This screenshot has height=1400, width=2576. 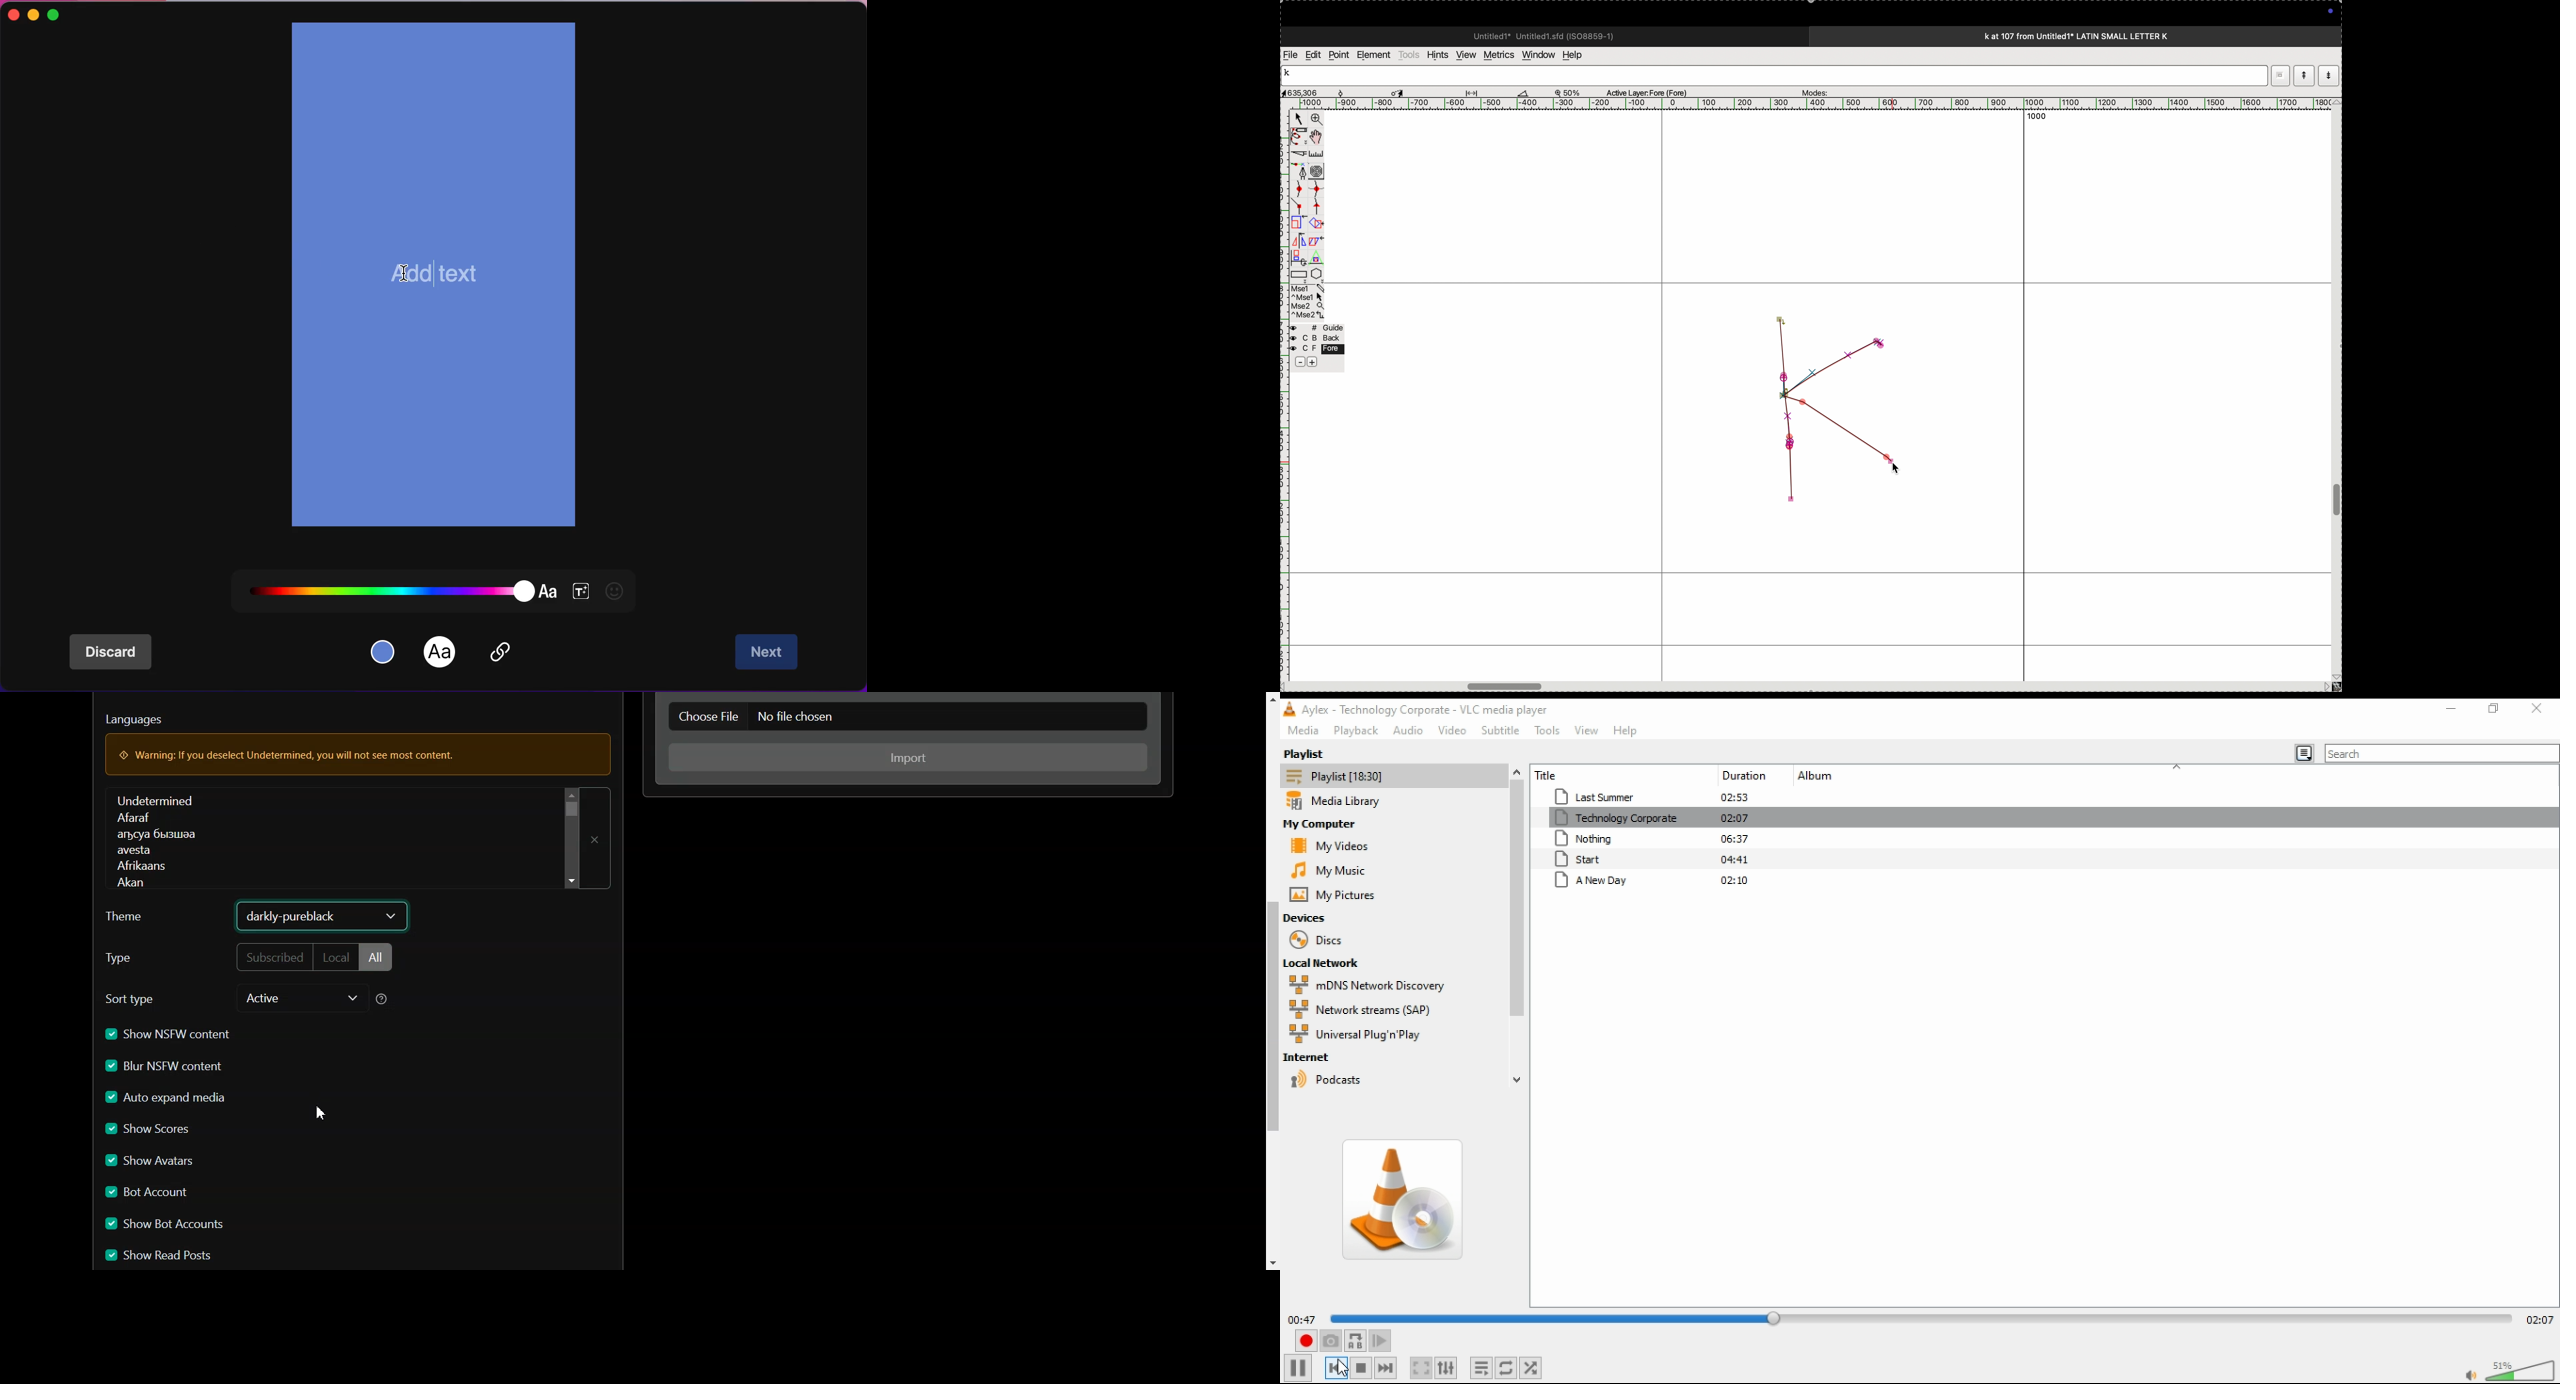 What do you see at coordinates (1316, 346) in the screenshot?
I see `Guide` at bounding box center [1316, 346].